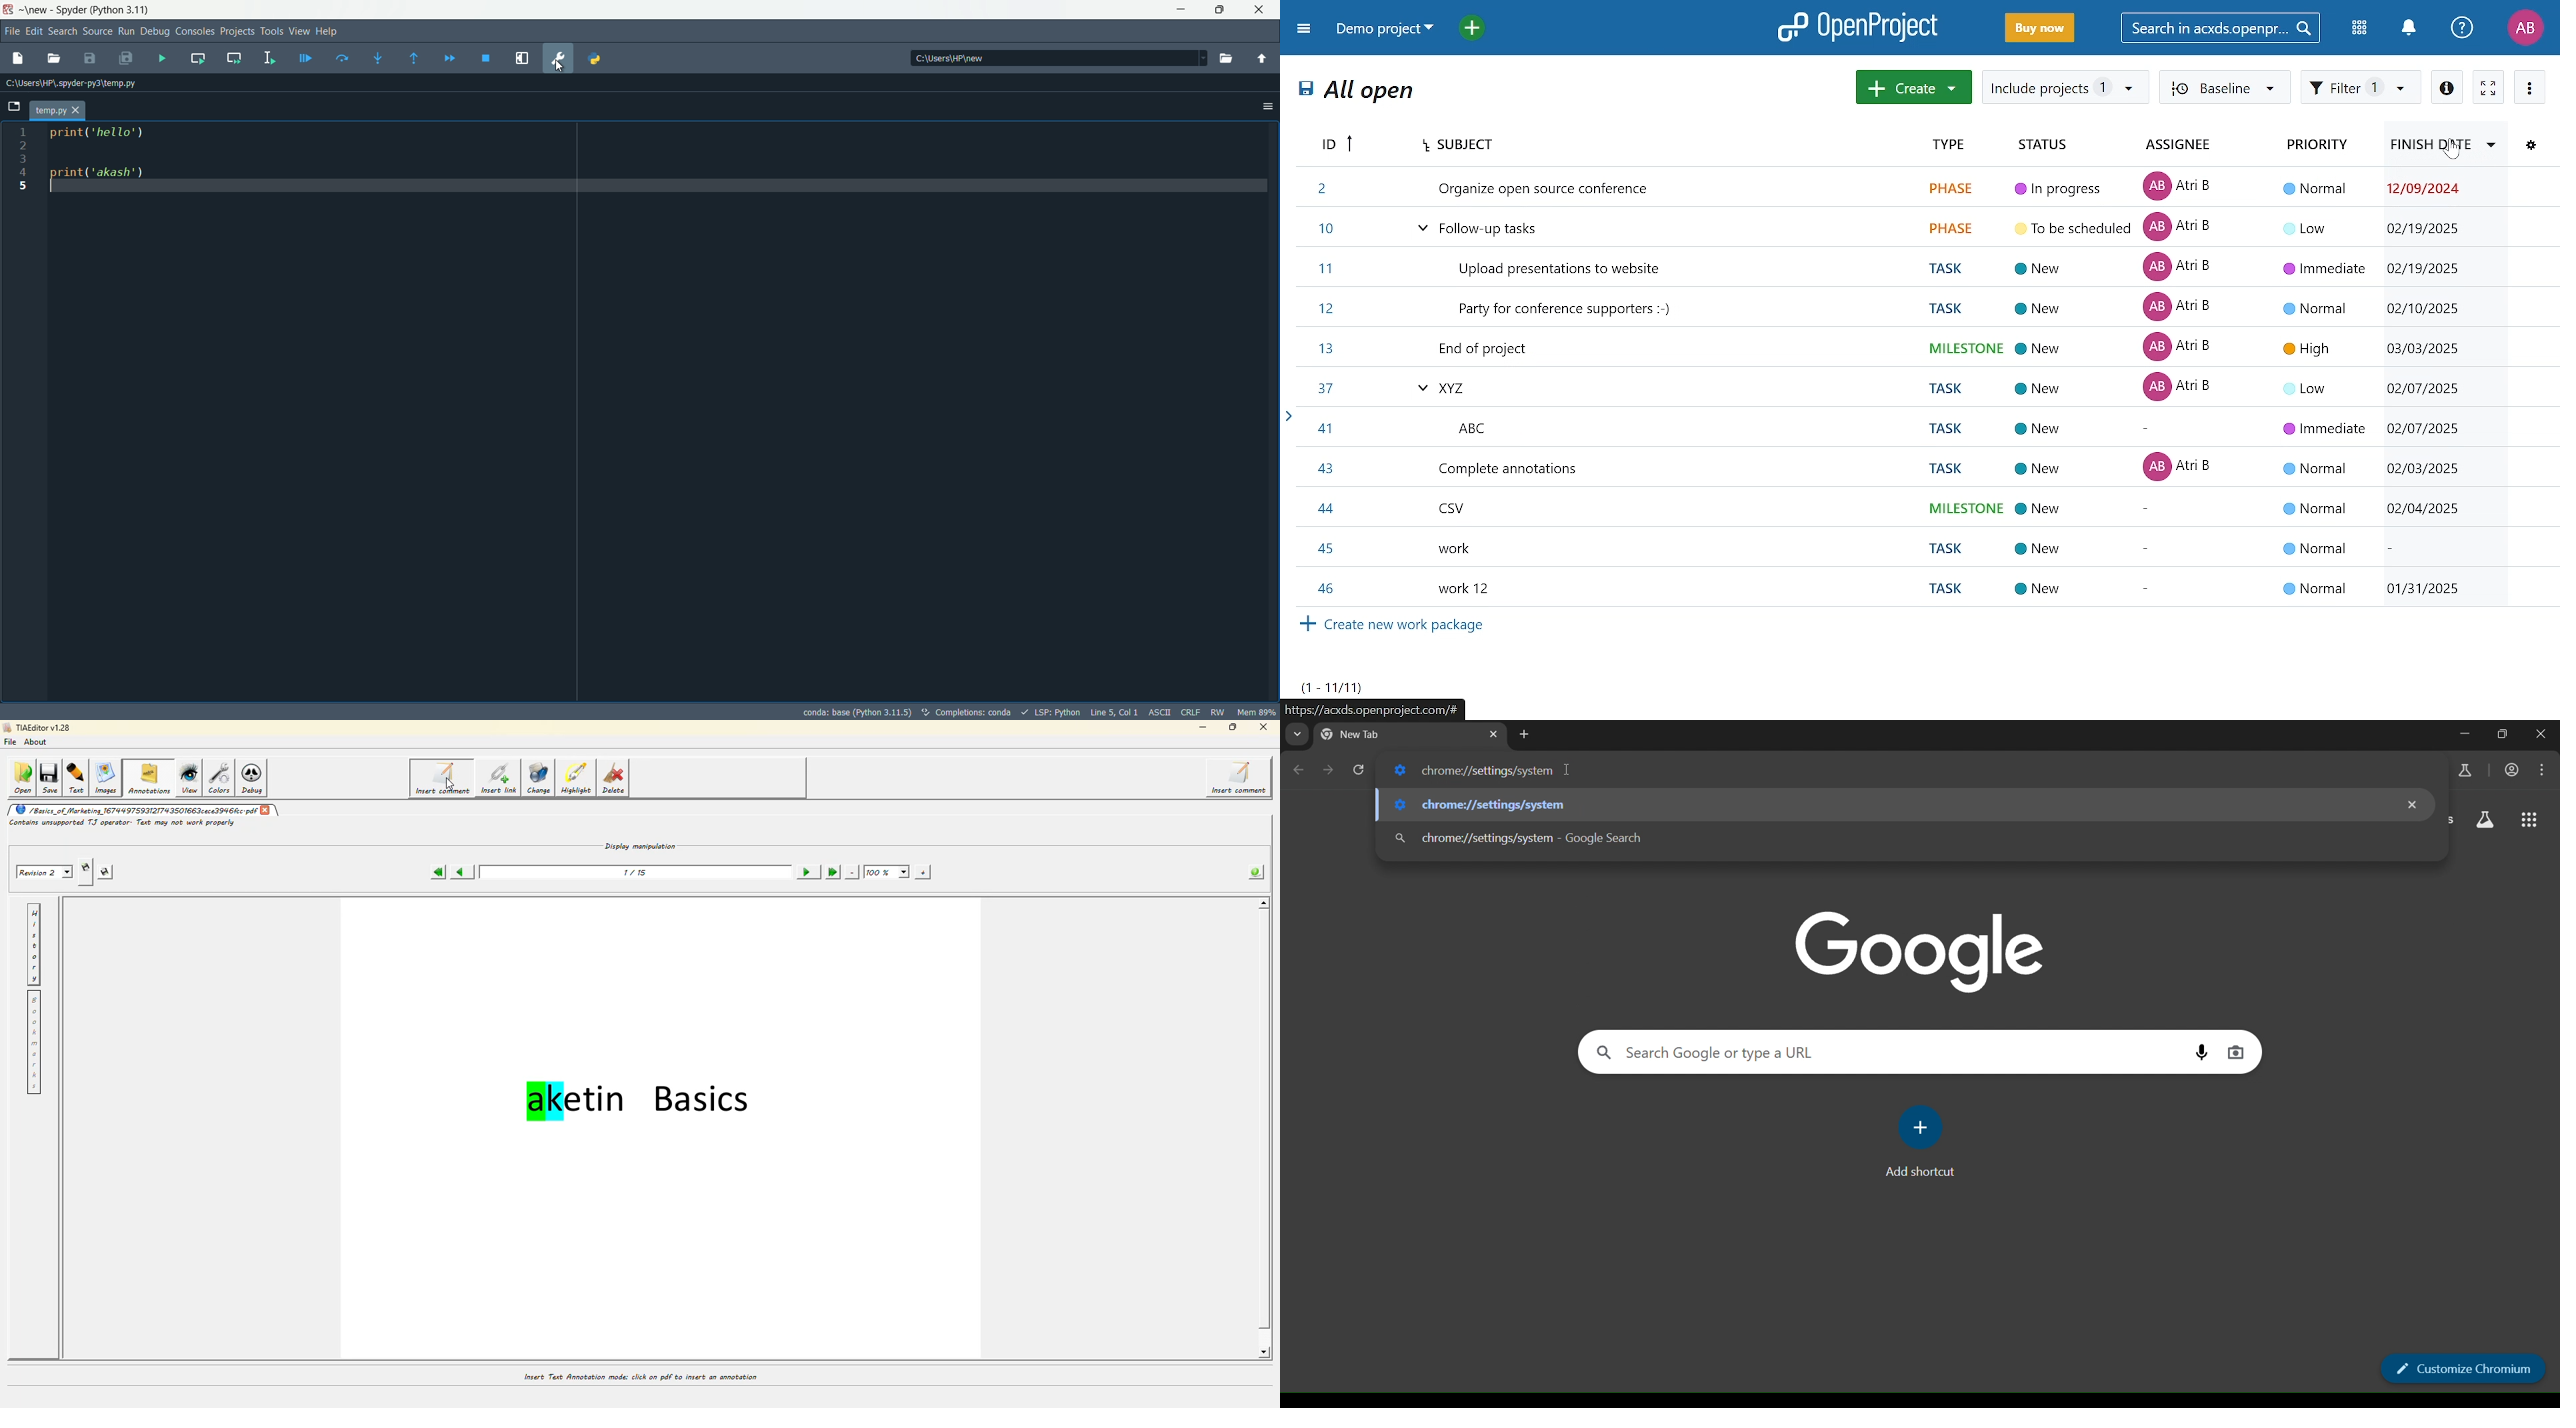 This screenshot has width=2576, height=1428. What do you see at coordinates (1189, 711) in the screenshot?
I see `file eol status` at bounding box center [1189, 711].